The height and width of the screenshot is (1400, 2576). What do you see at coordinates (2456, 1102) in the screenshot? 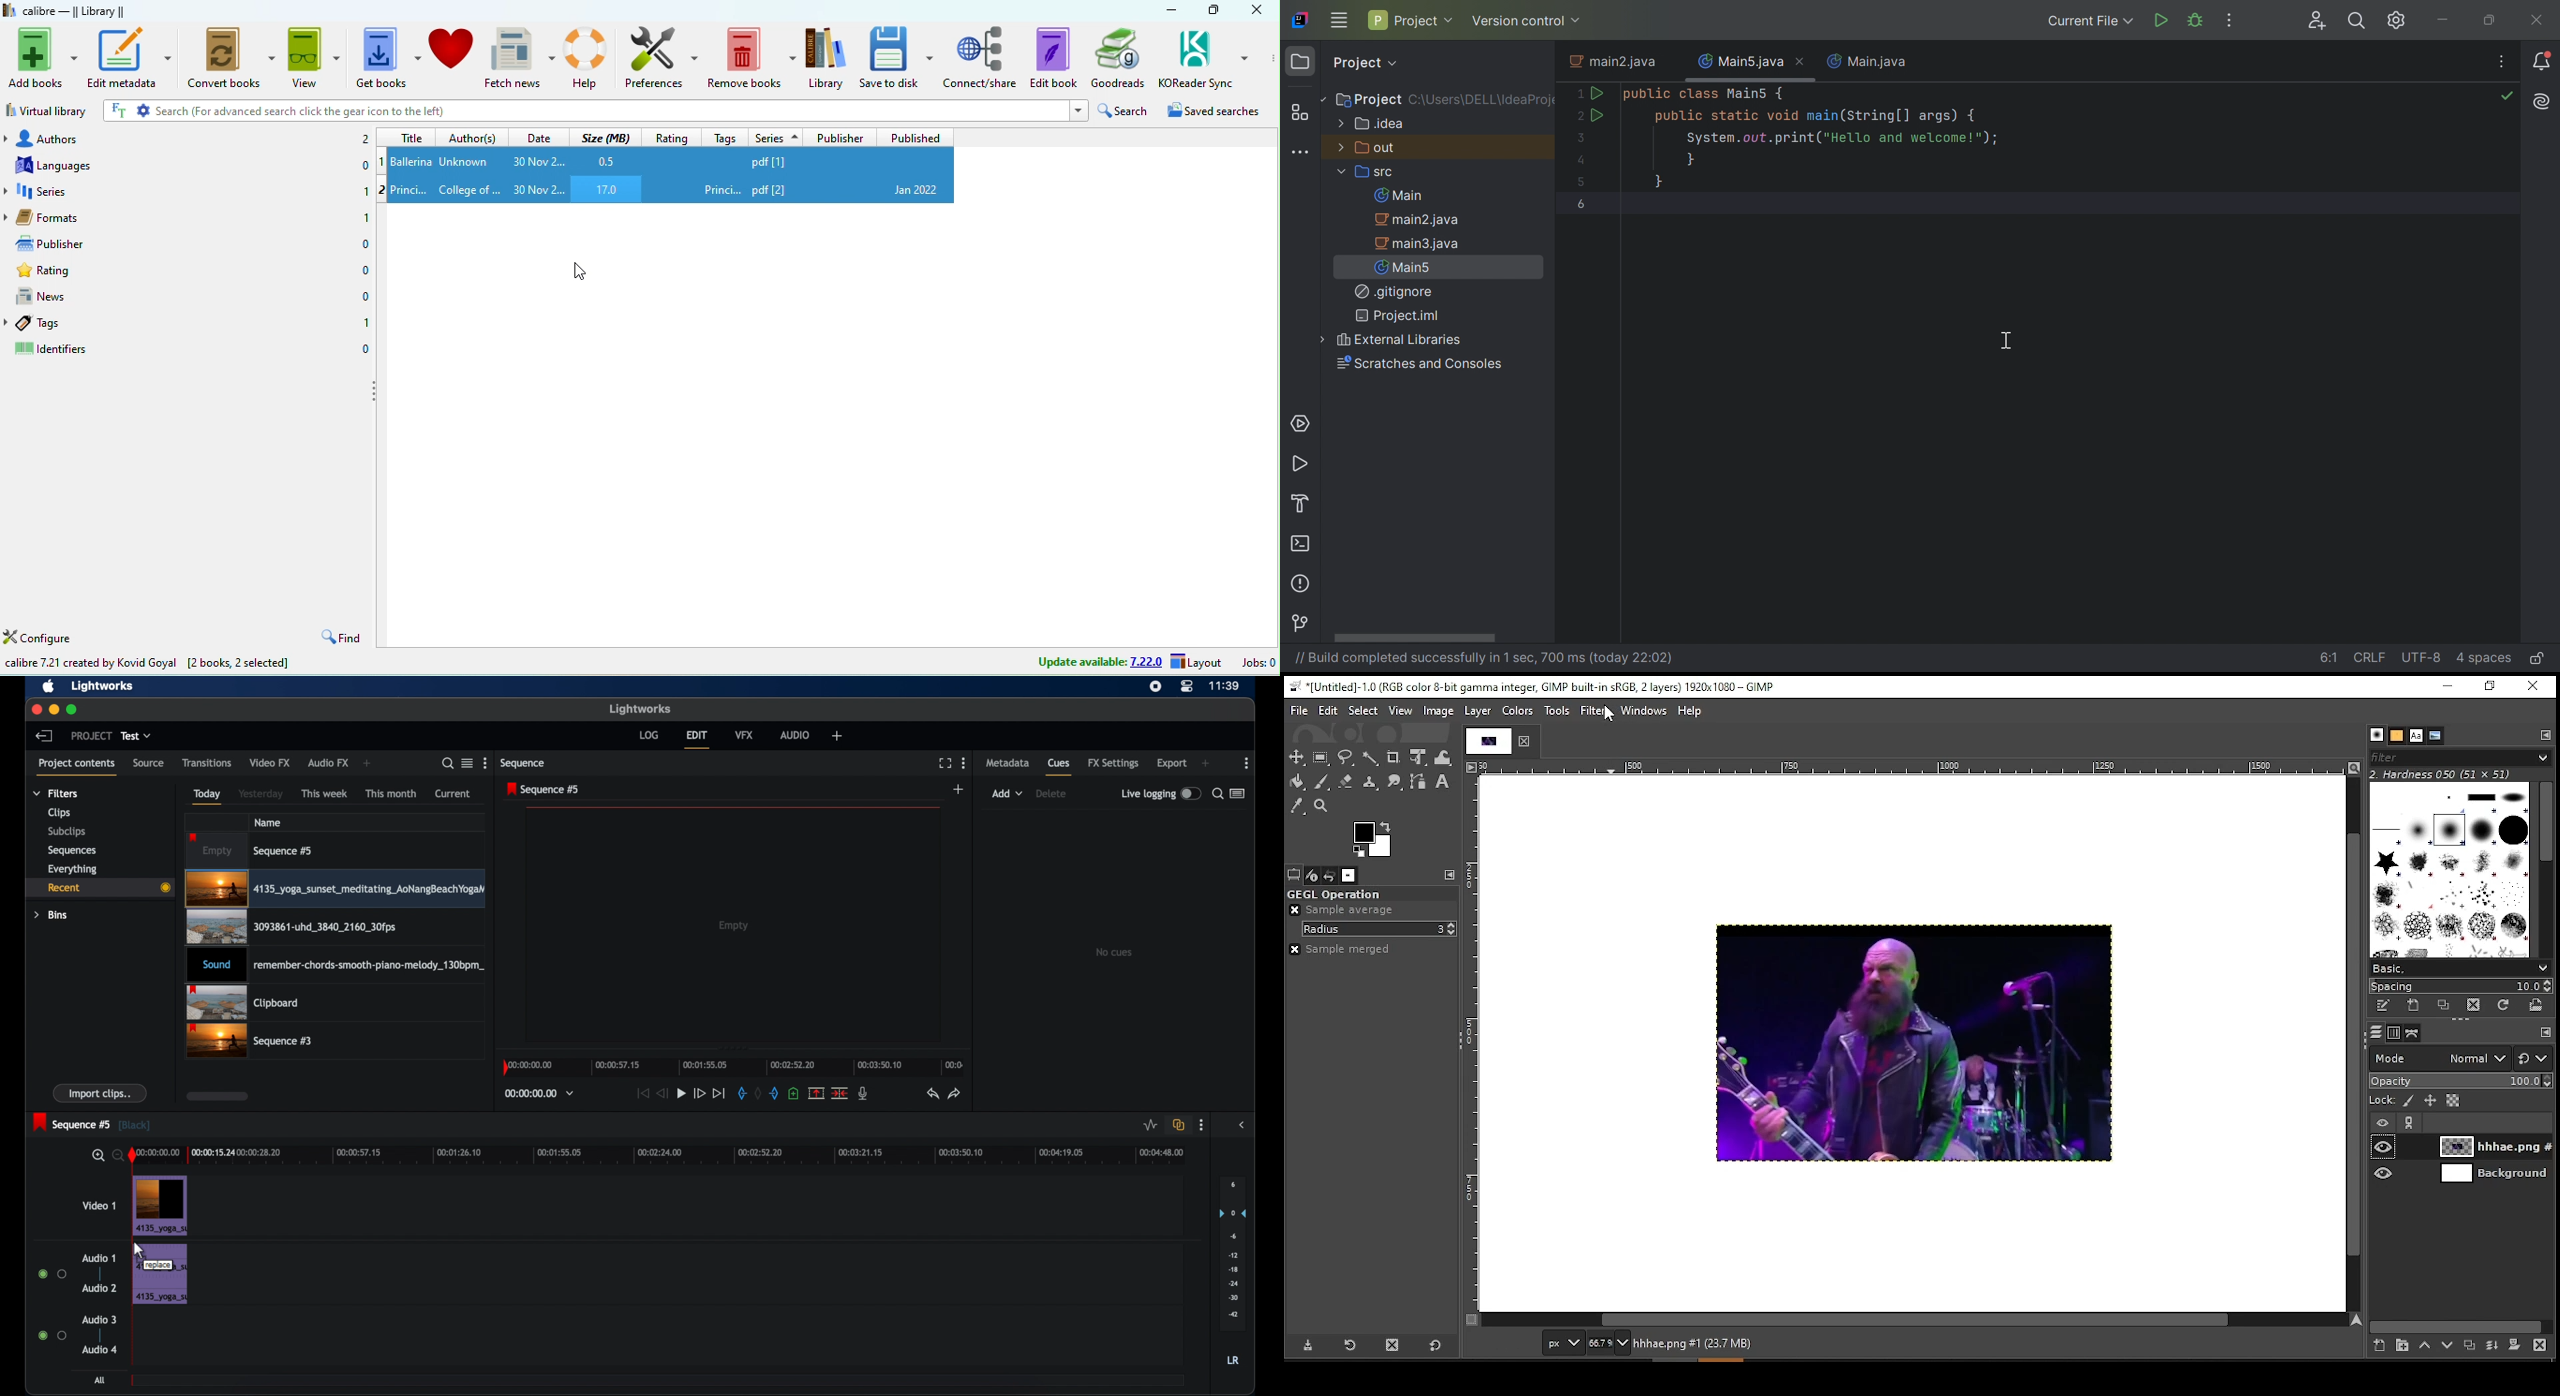
I see `lock alpha channel` at bounding box center [2456, 1102].